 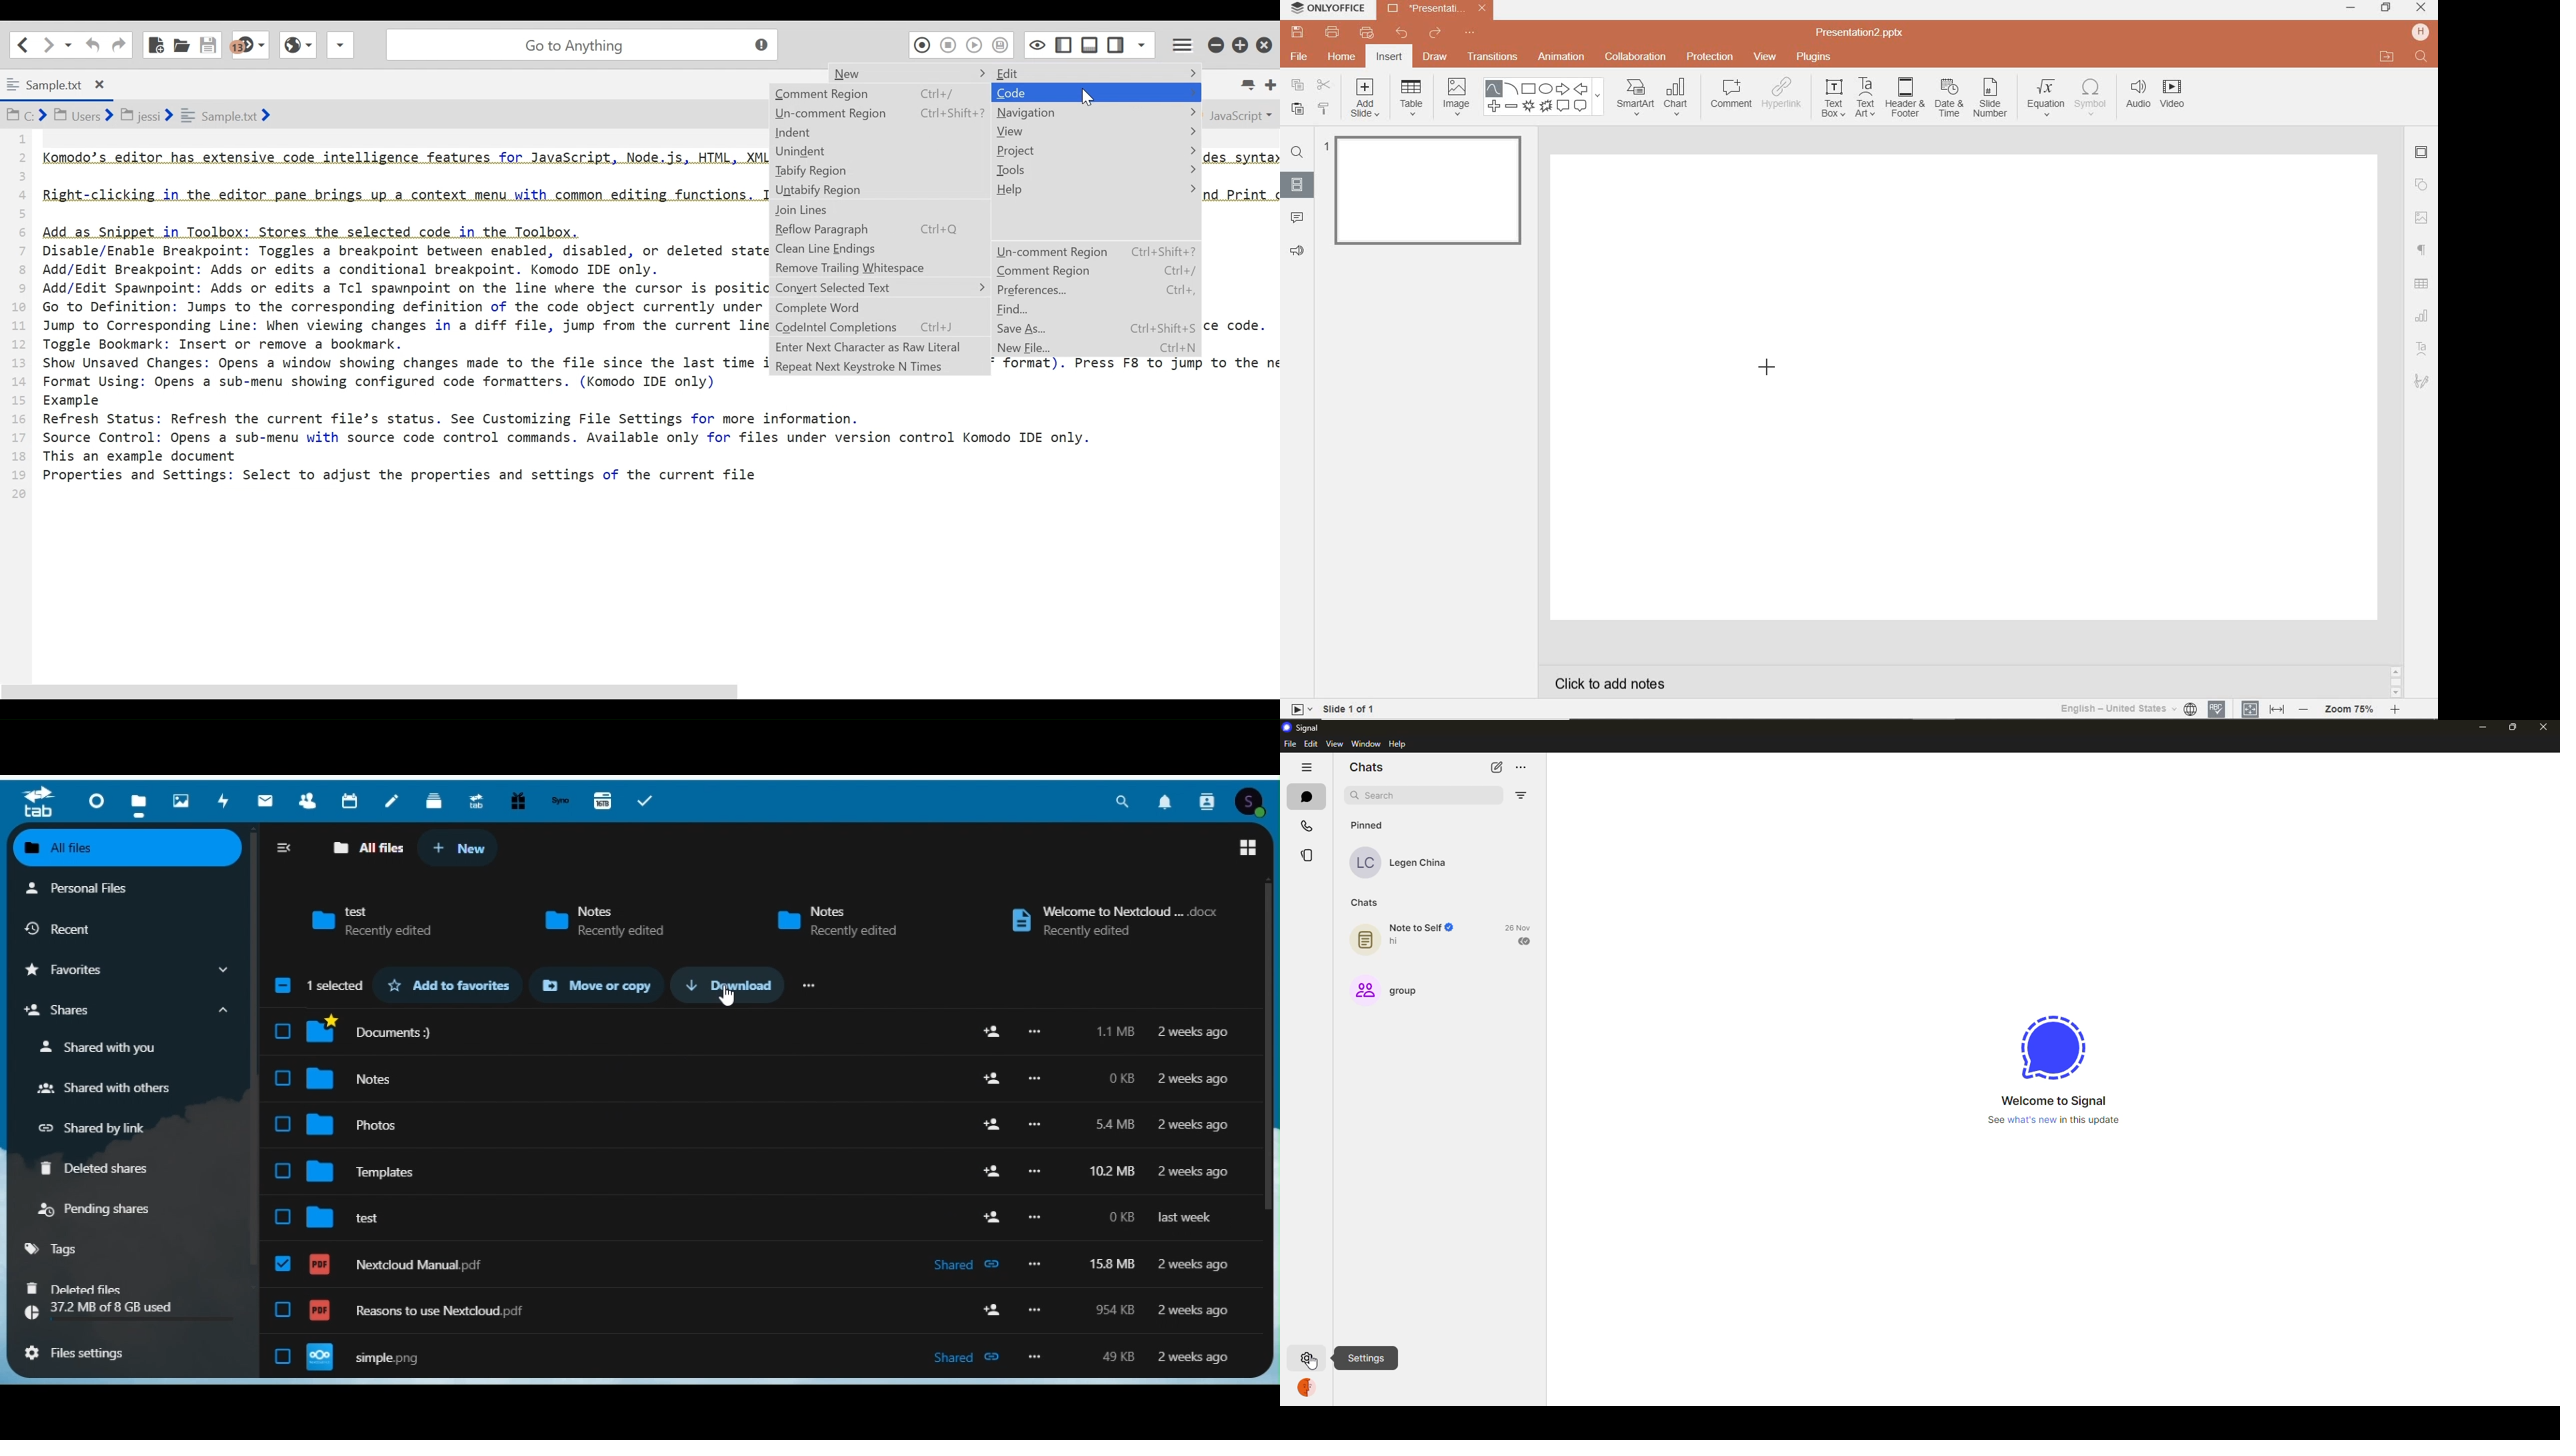 I want to click on Recent, so click(x=67, y=925).